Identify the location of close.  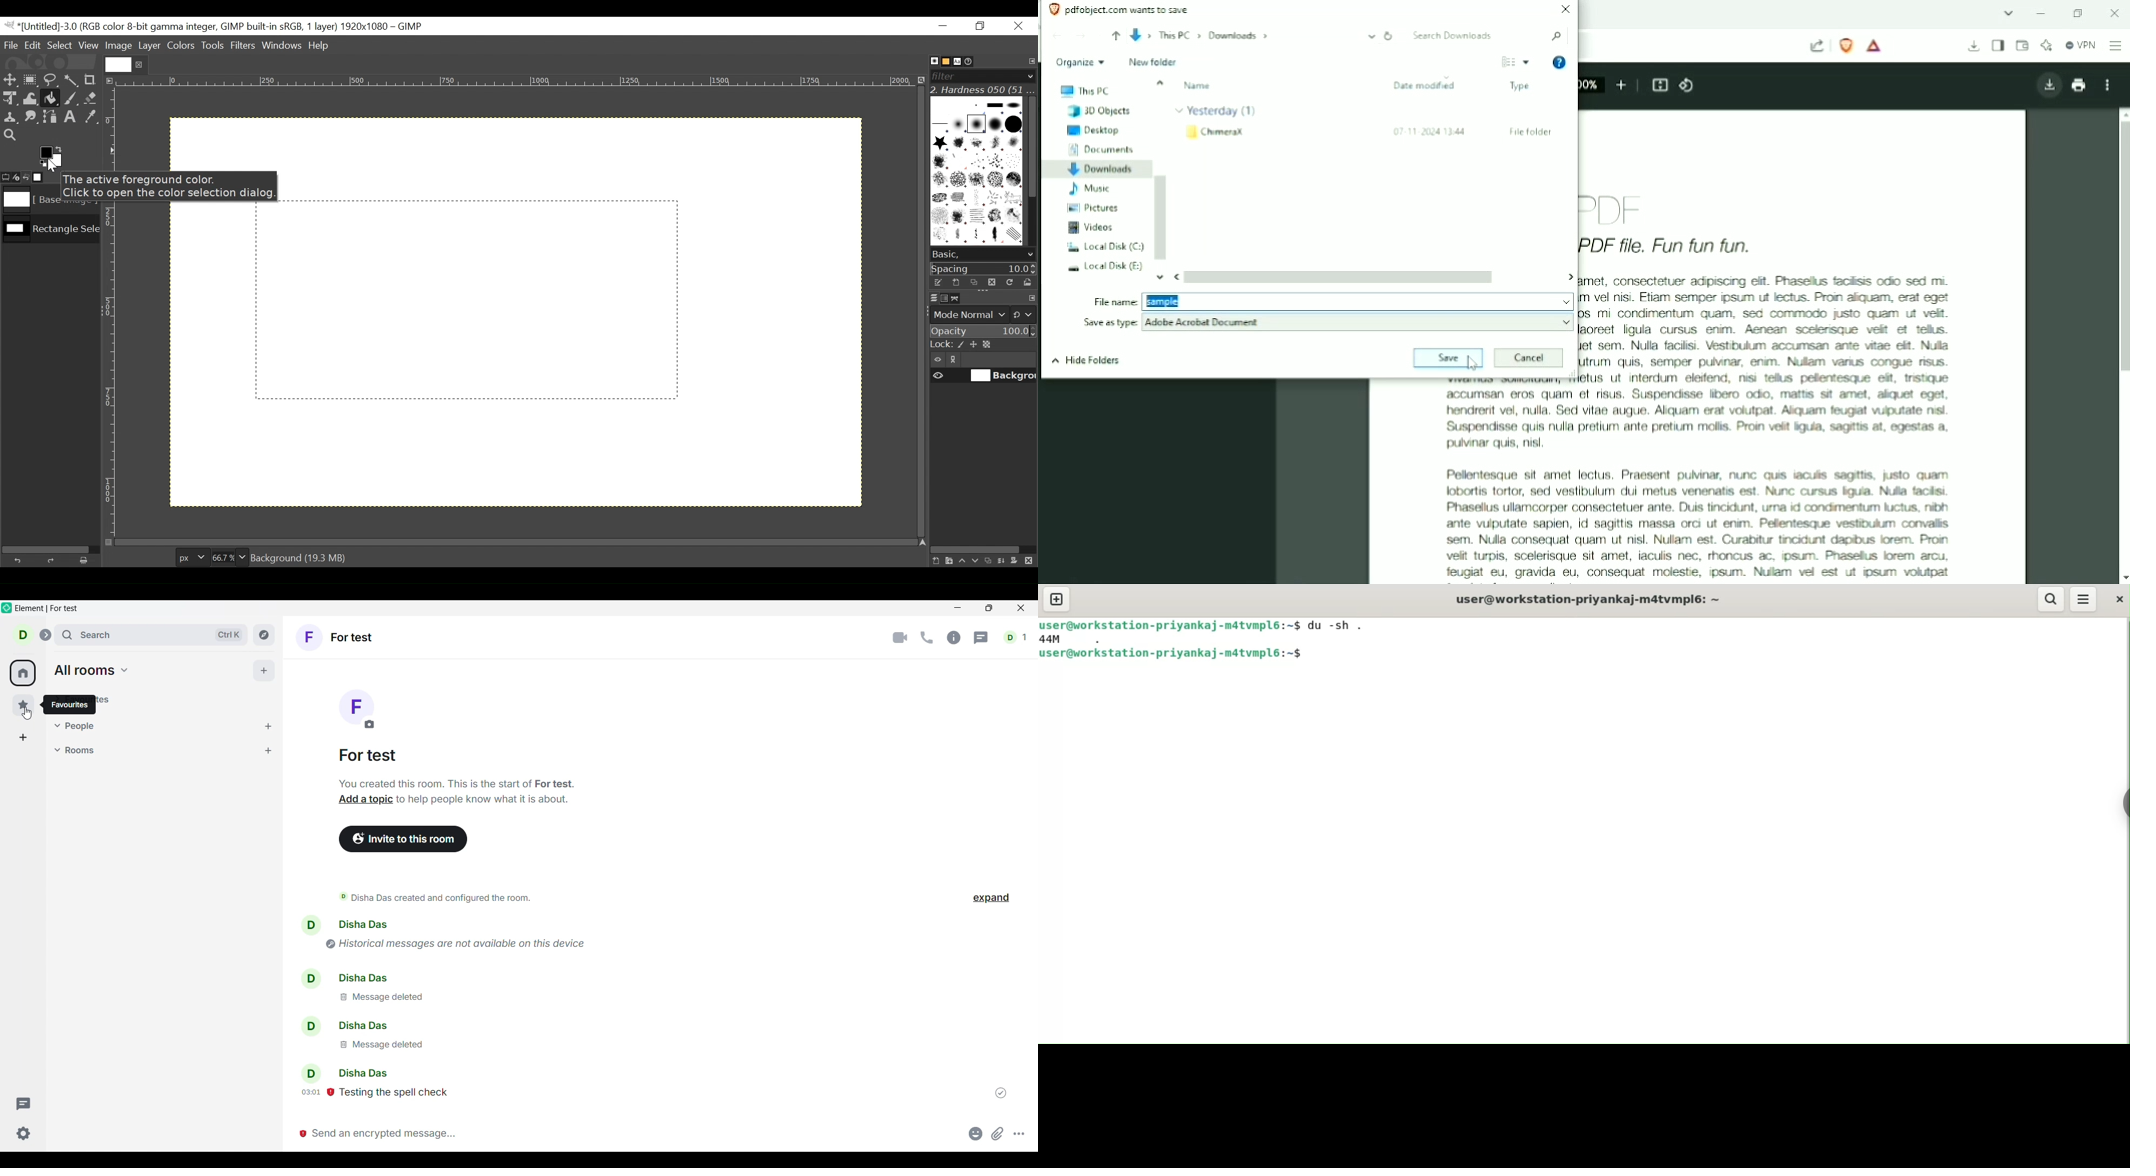
(2117, 601).